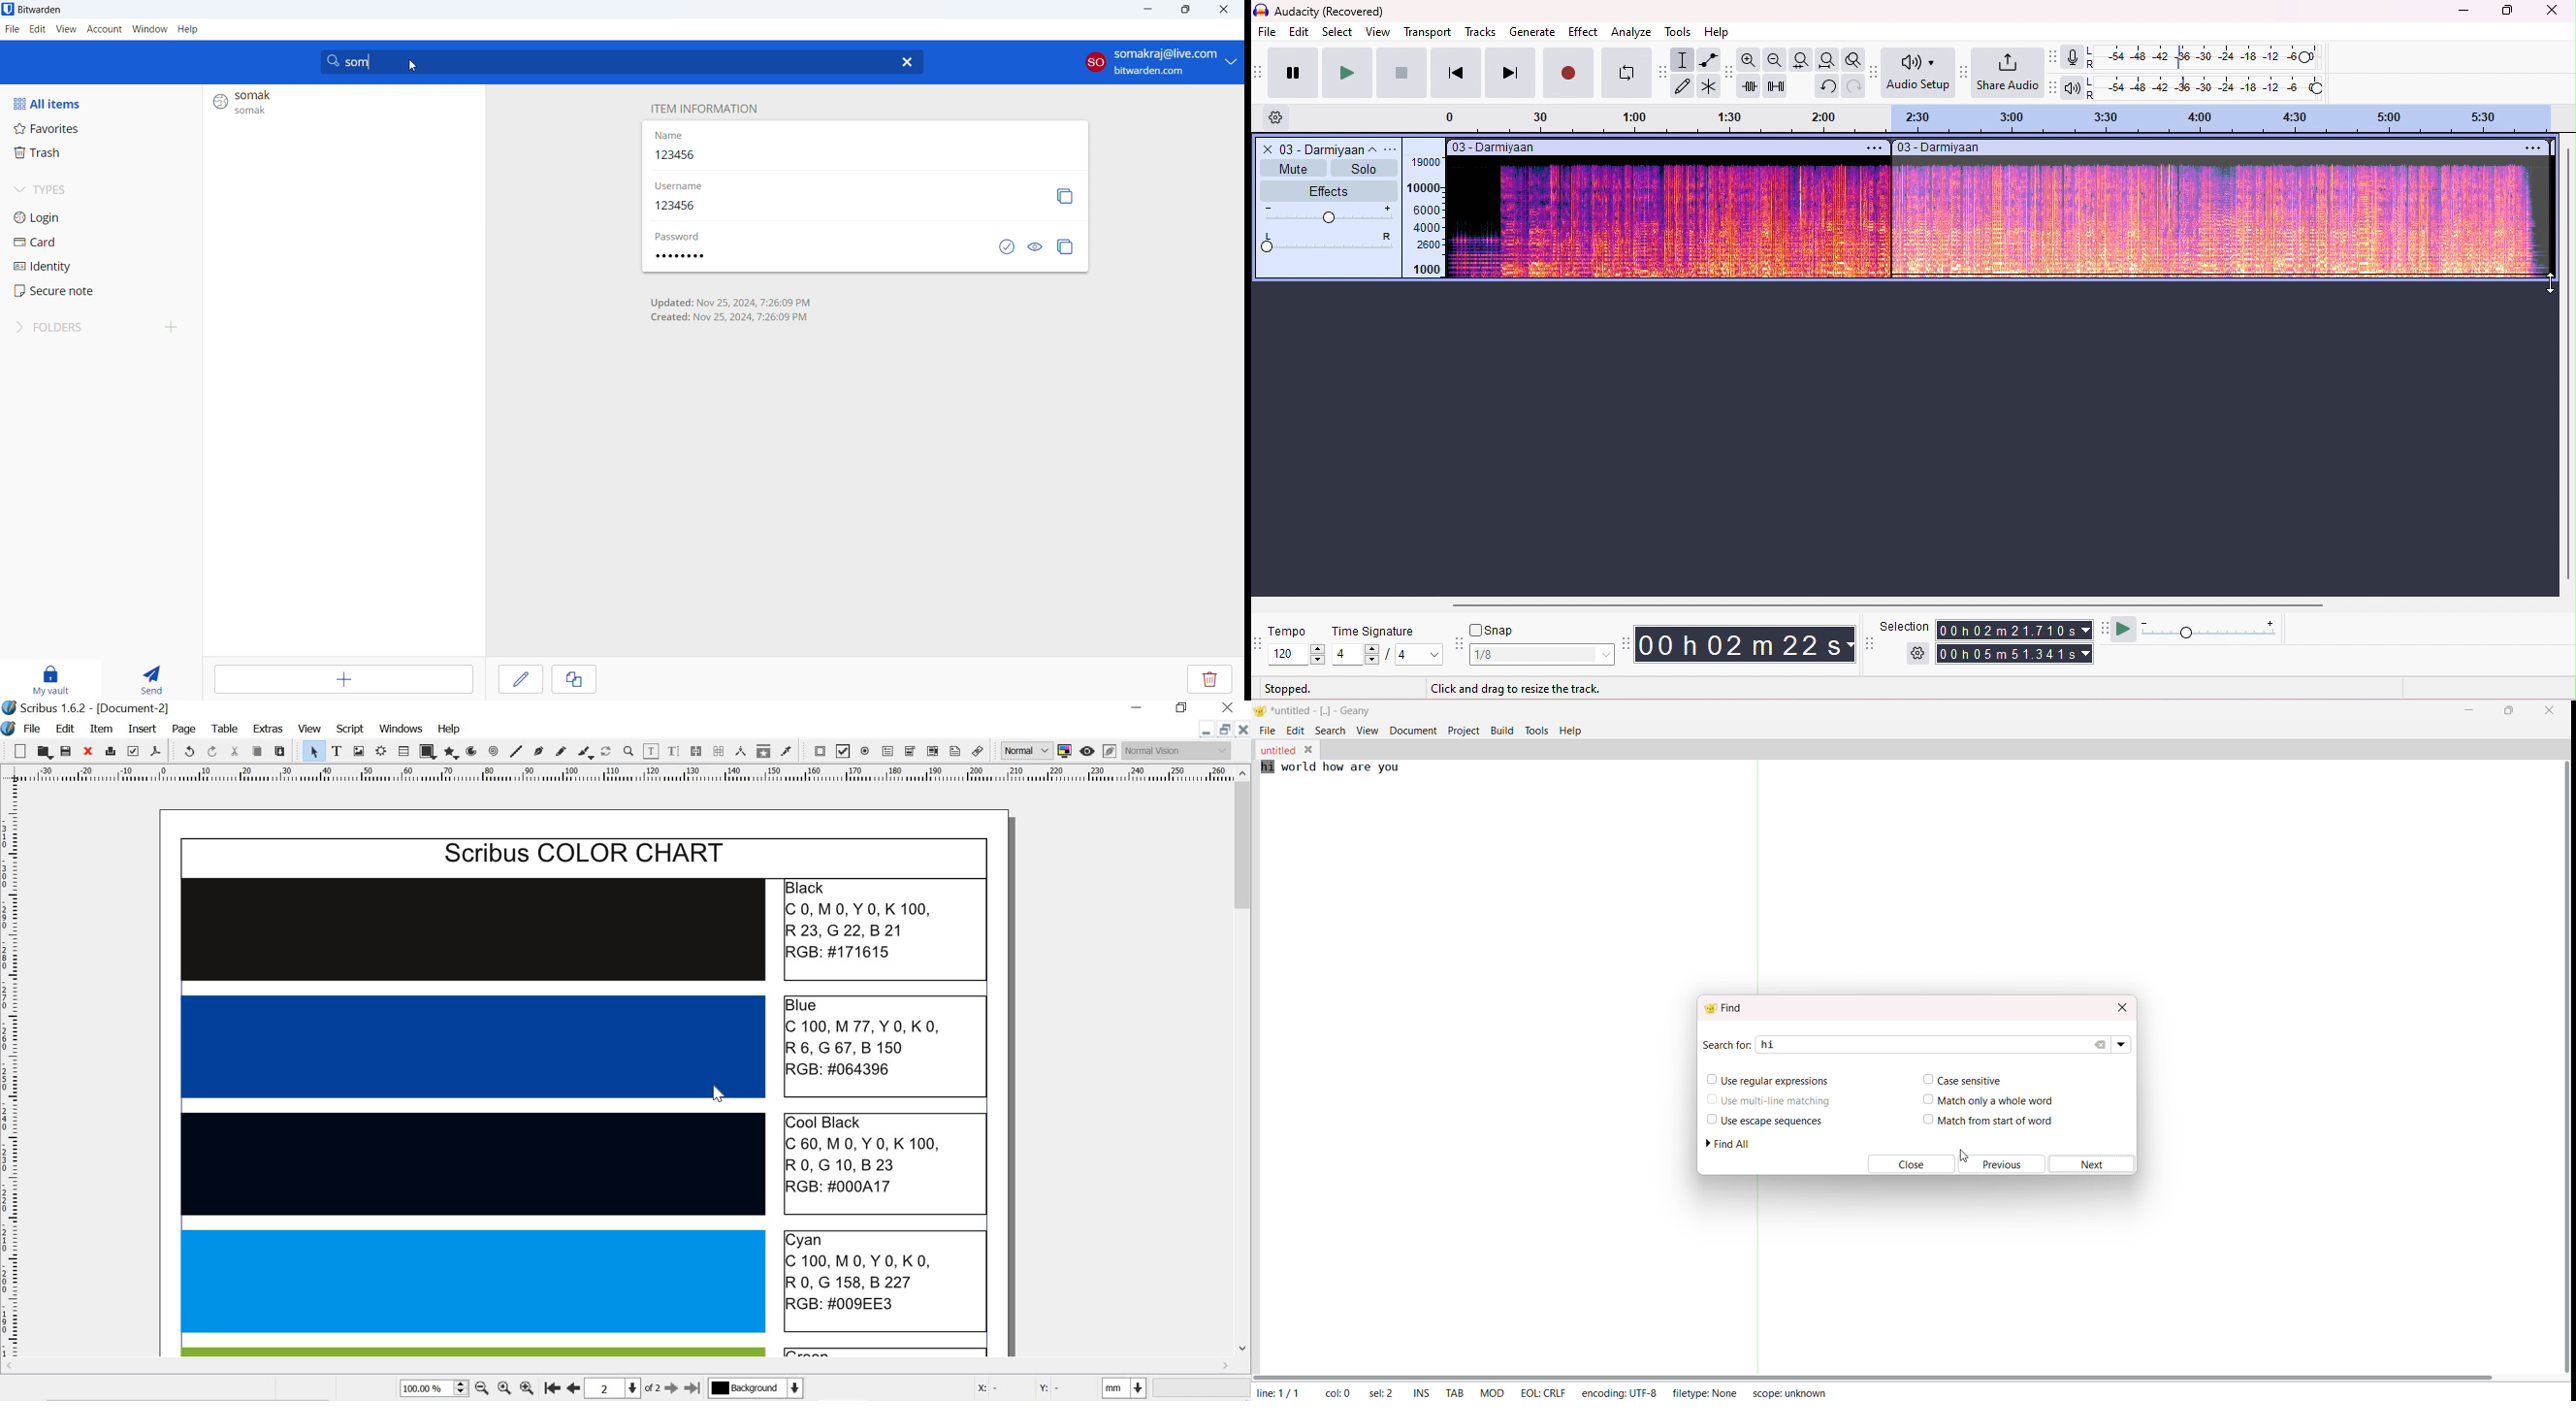 The height and width of the screenshot is (1428, 2576). I want to click on toggle visibility, so click(1036, 247).